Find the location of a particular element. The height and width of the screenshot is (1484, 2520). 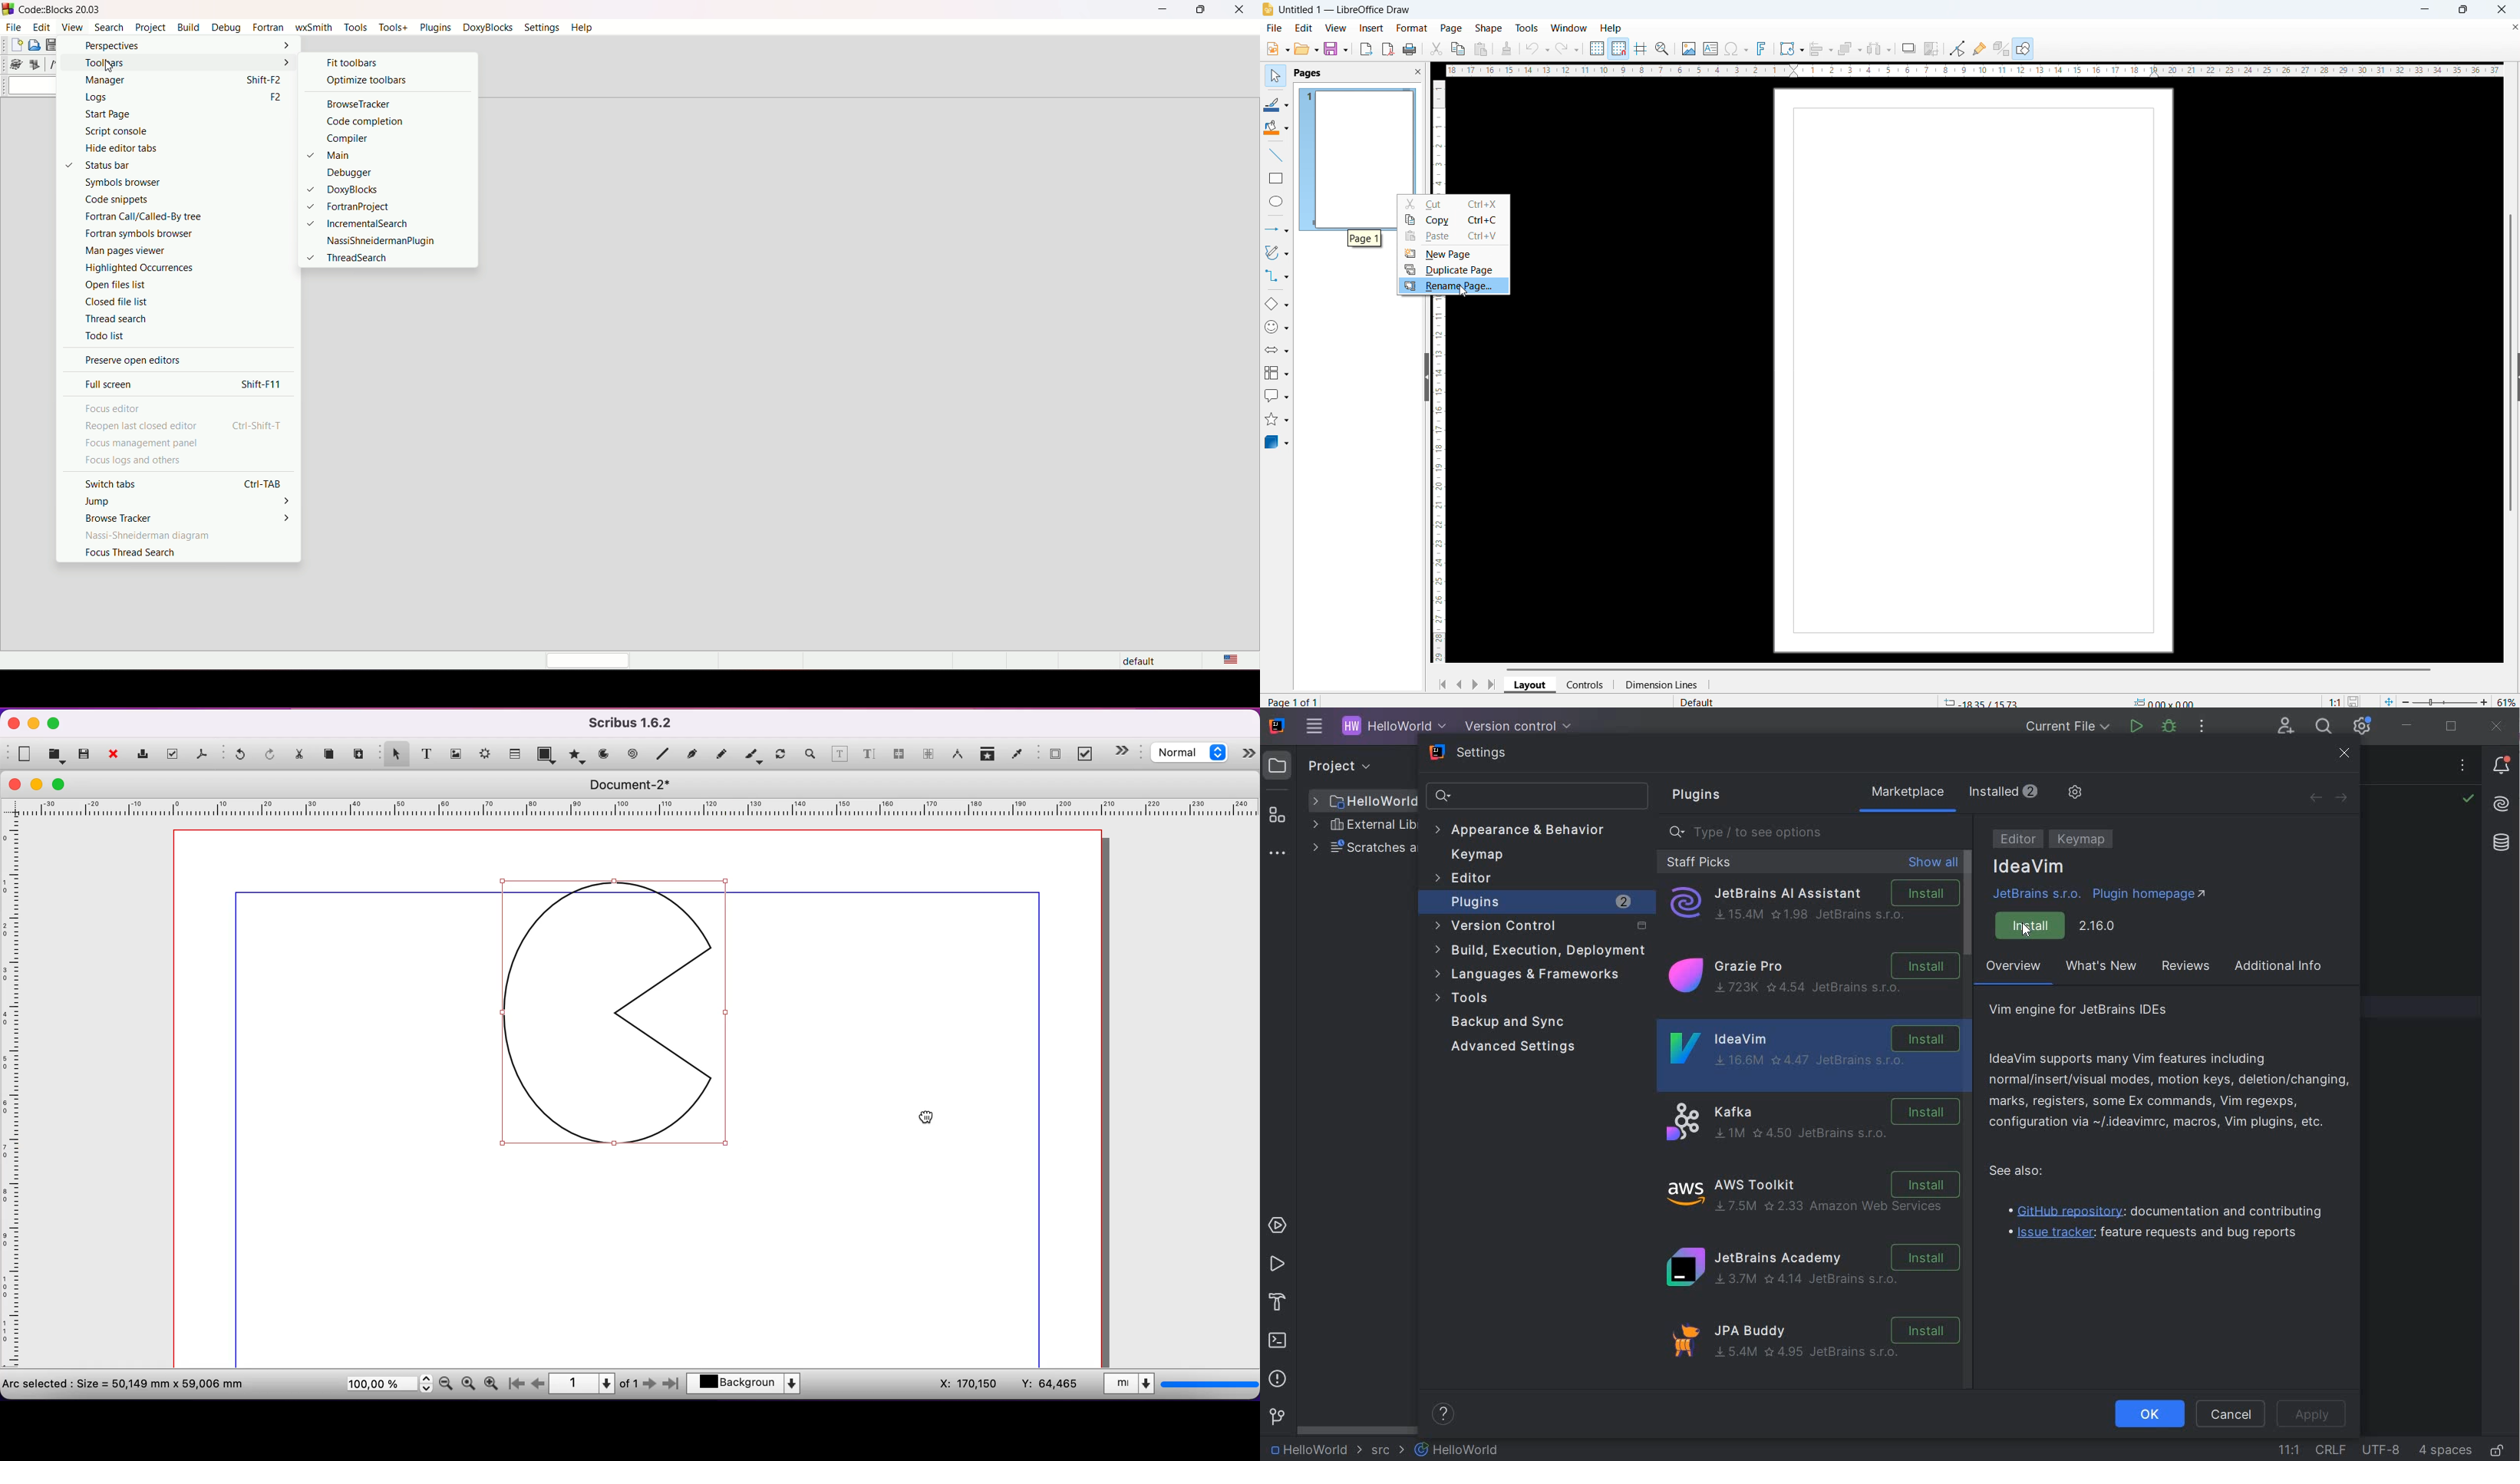

copy is located at coordinates (1457, 48).